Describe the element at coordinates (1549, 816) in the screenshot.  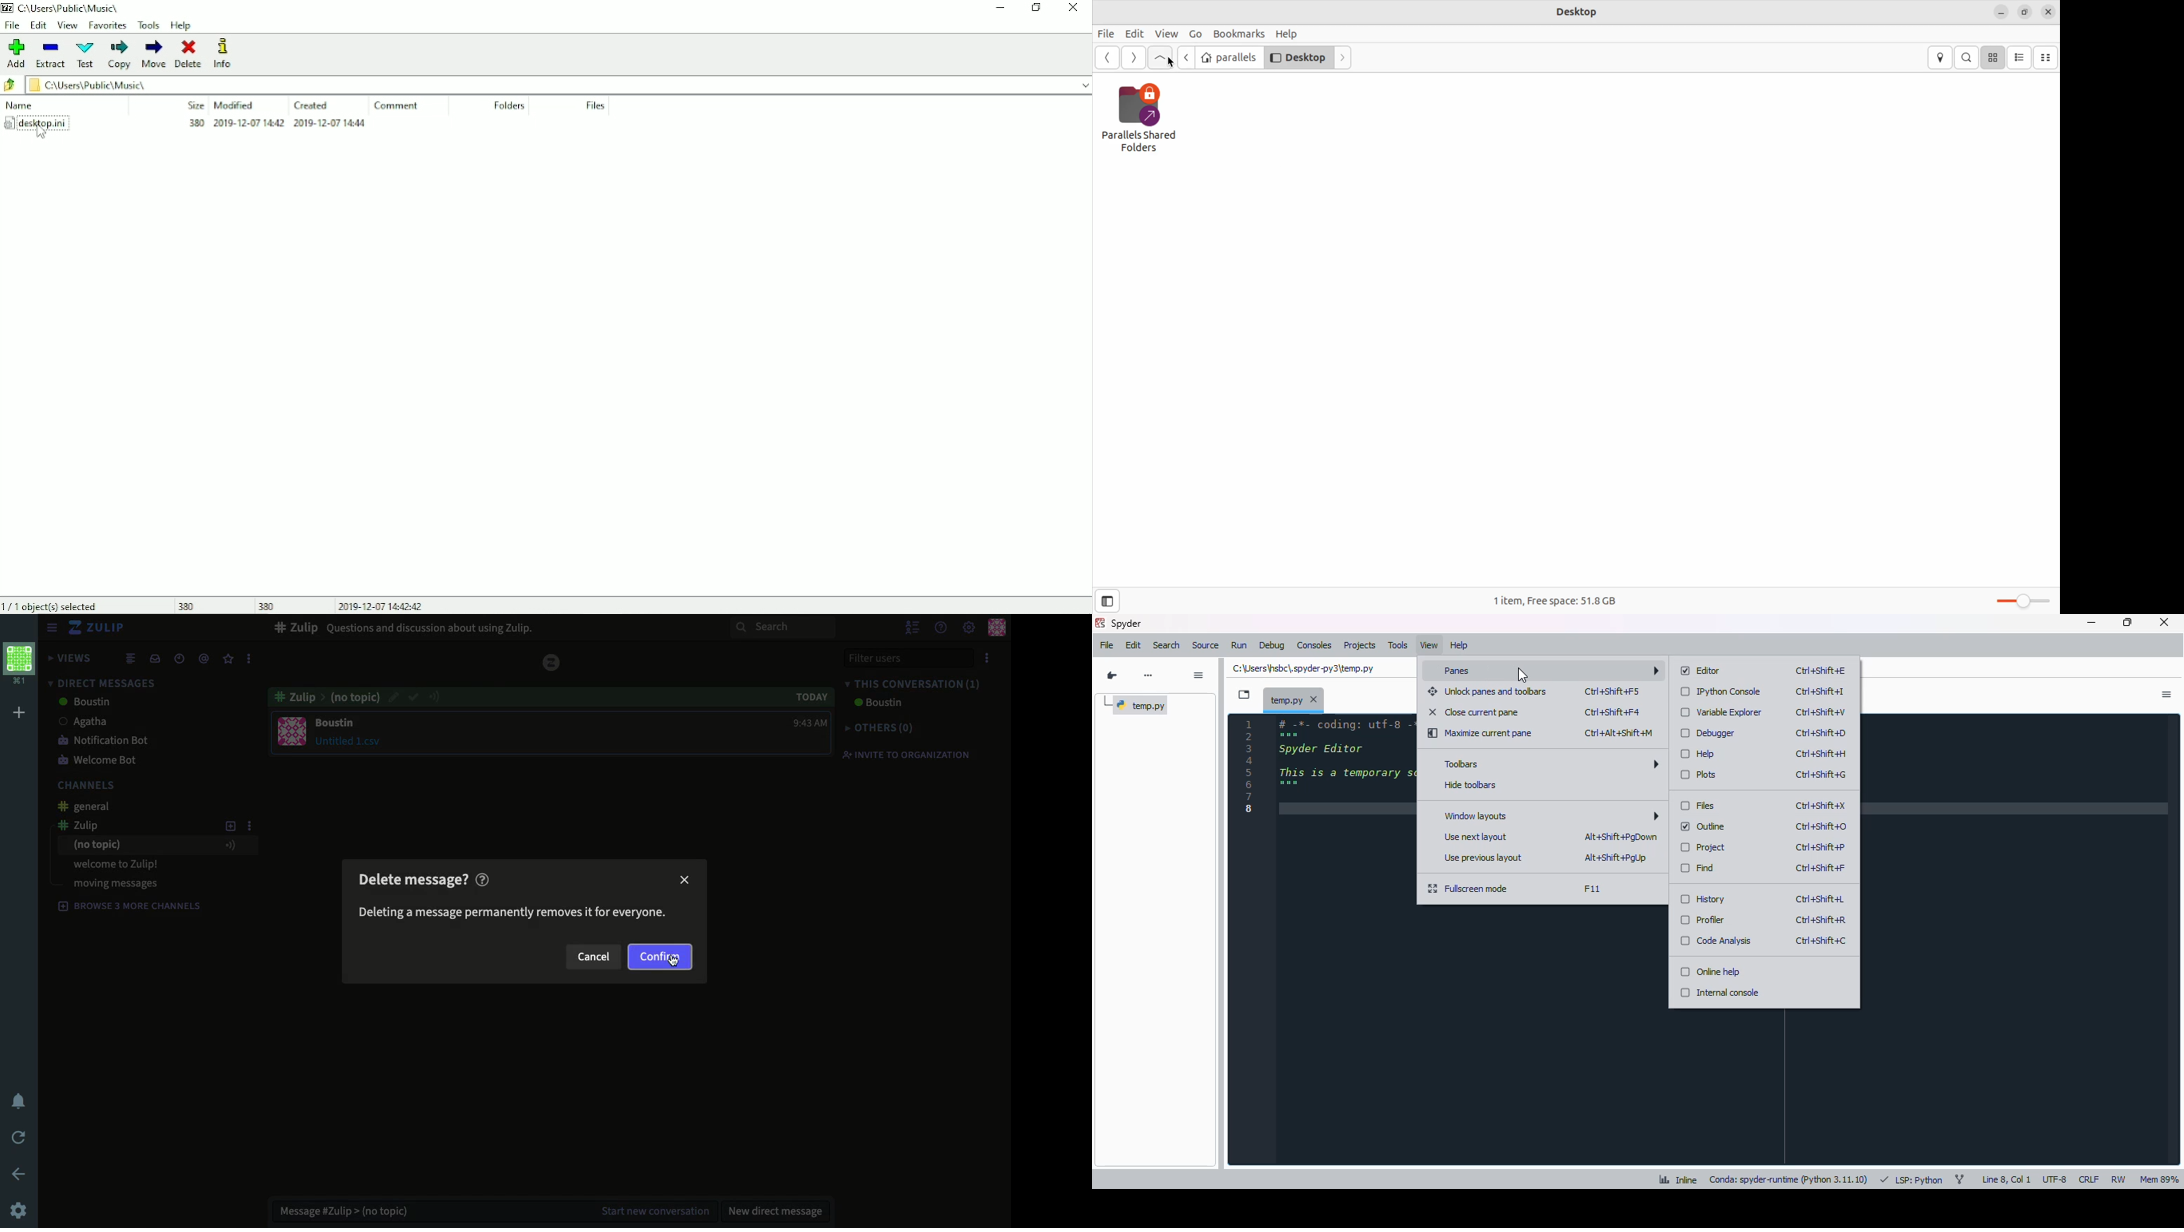
I see `window layouts` at that location.